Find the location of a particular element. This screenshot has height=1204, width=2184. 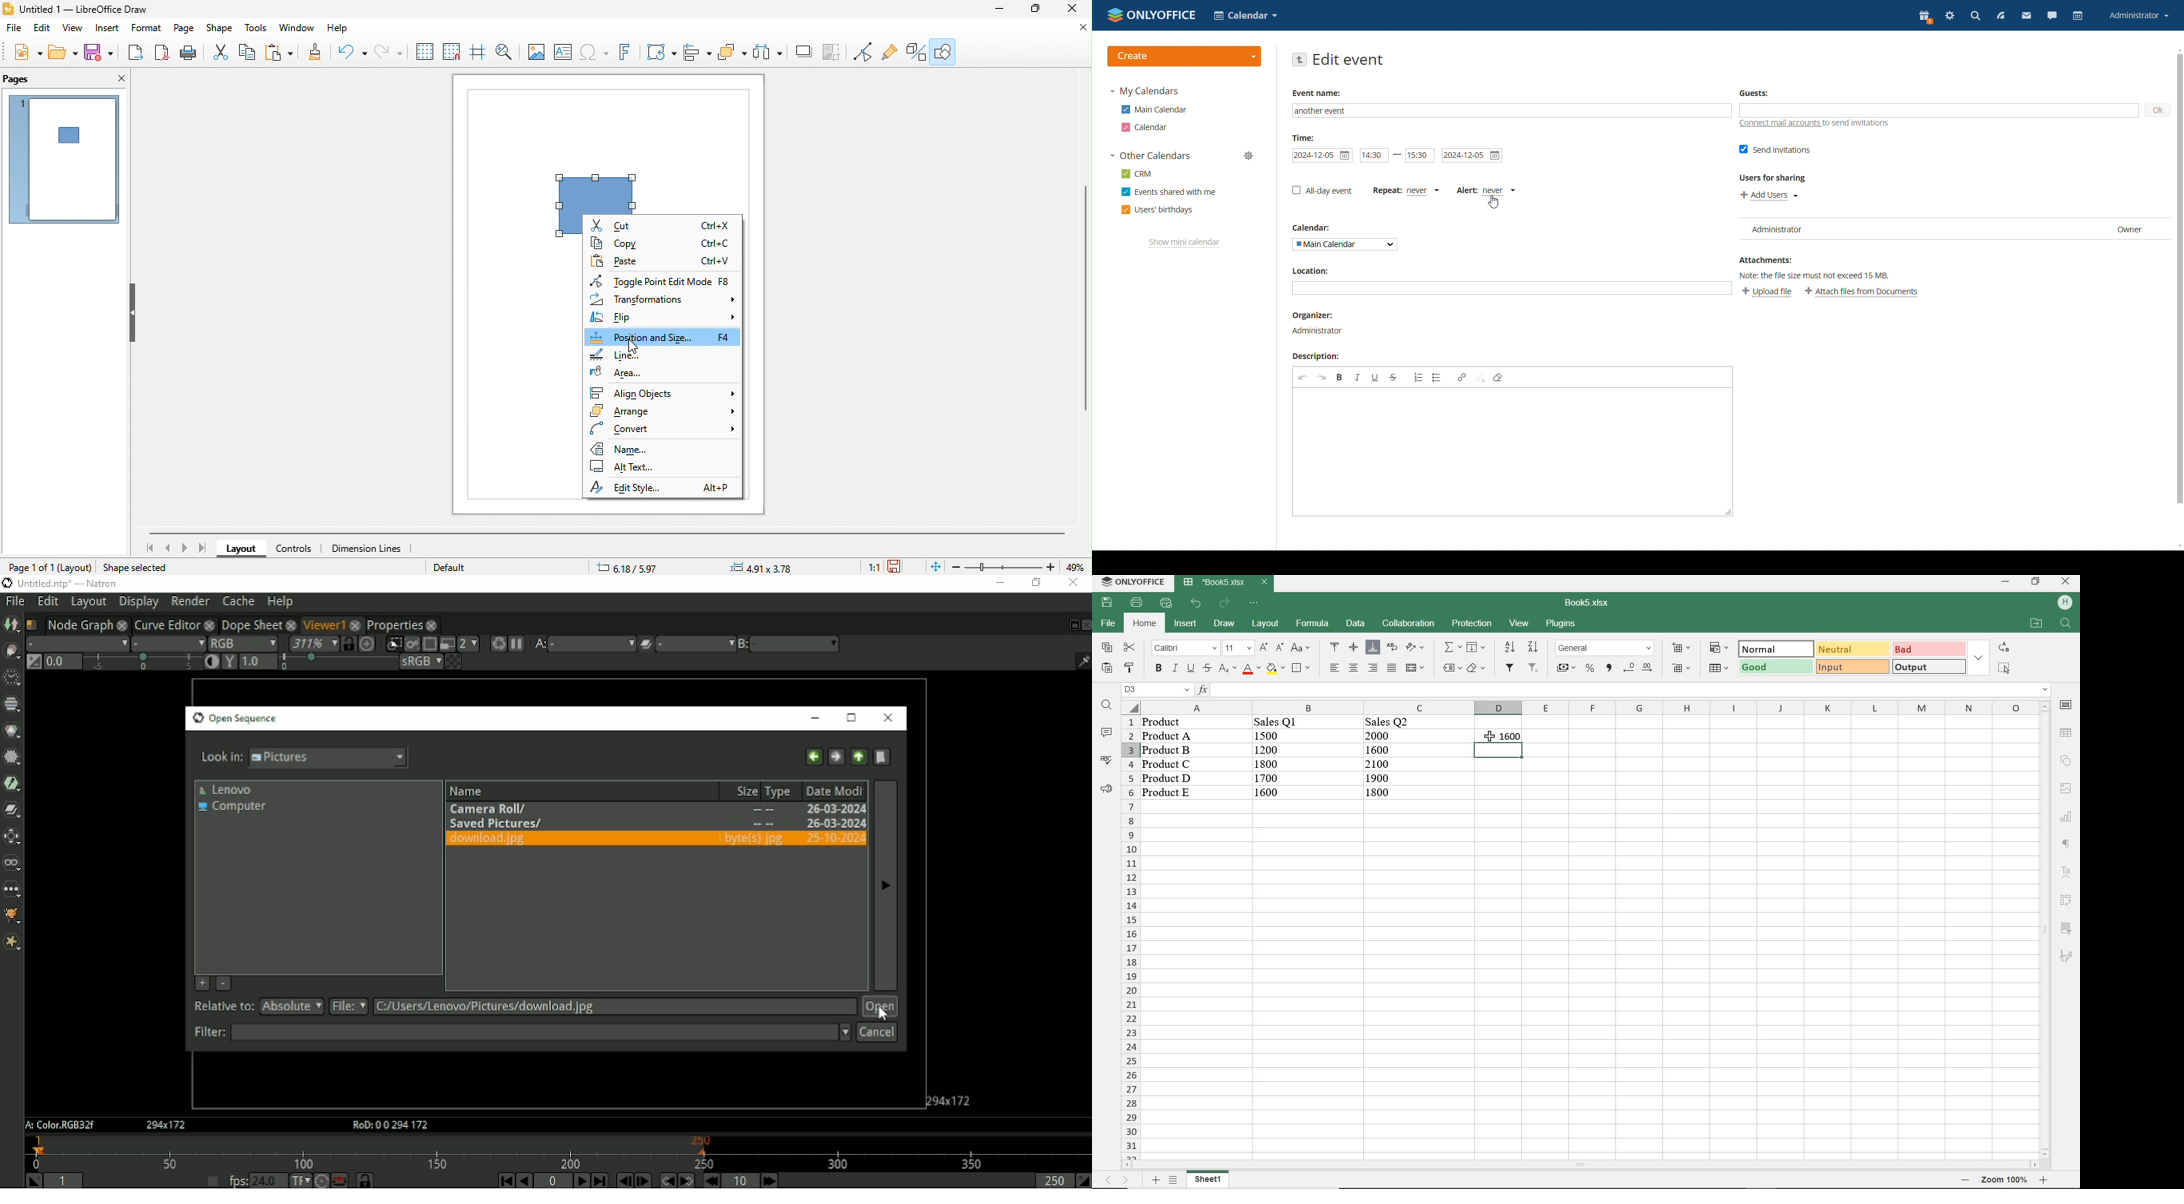

justified is located at coordinates (1390, 668).